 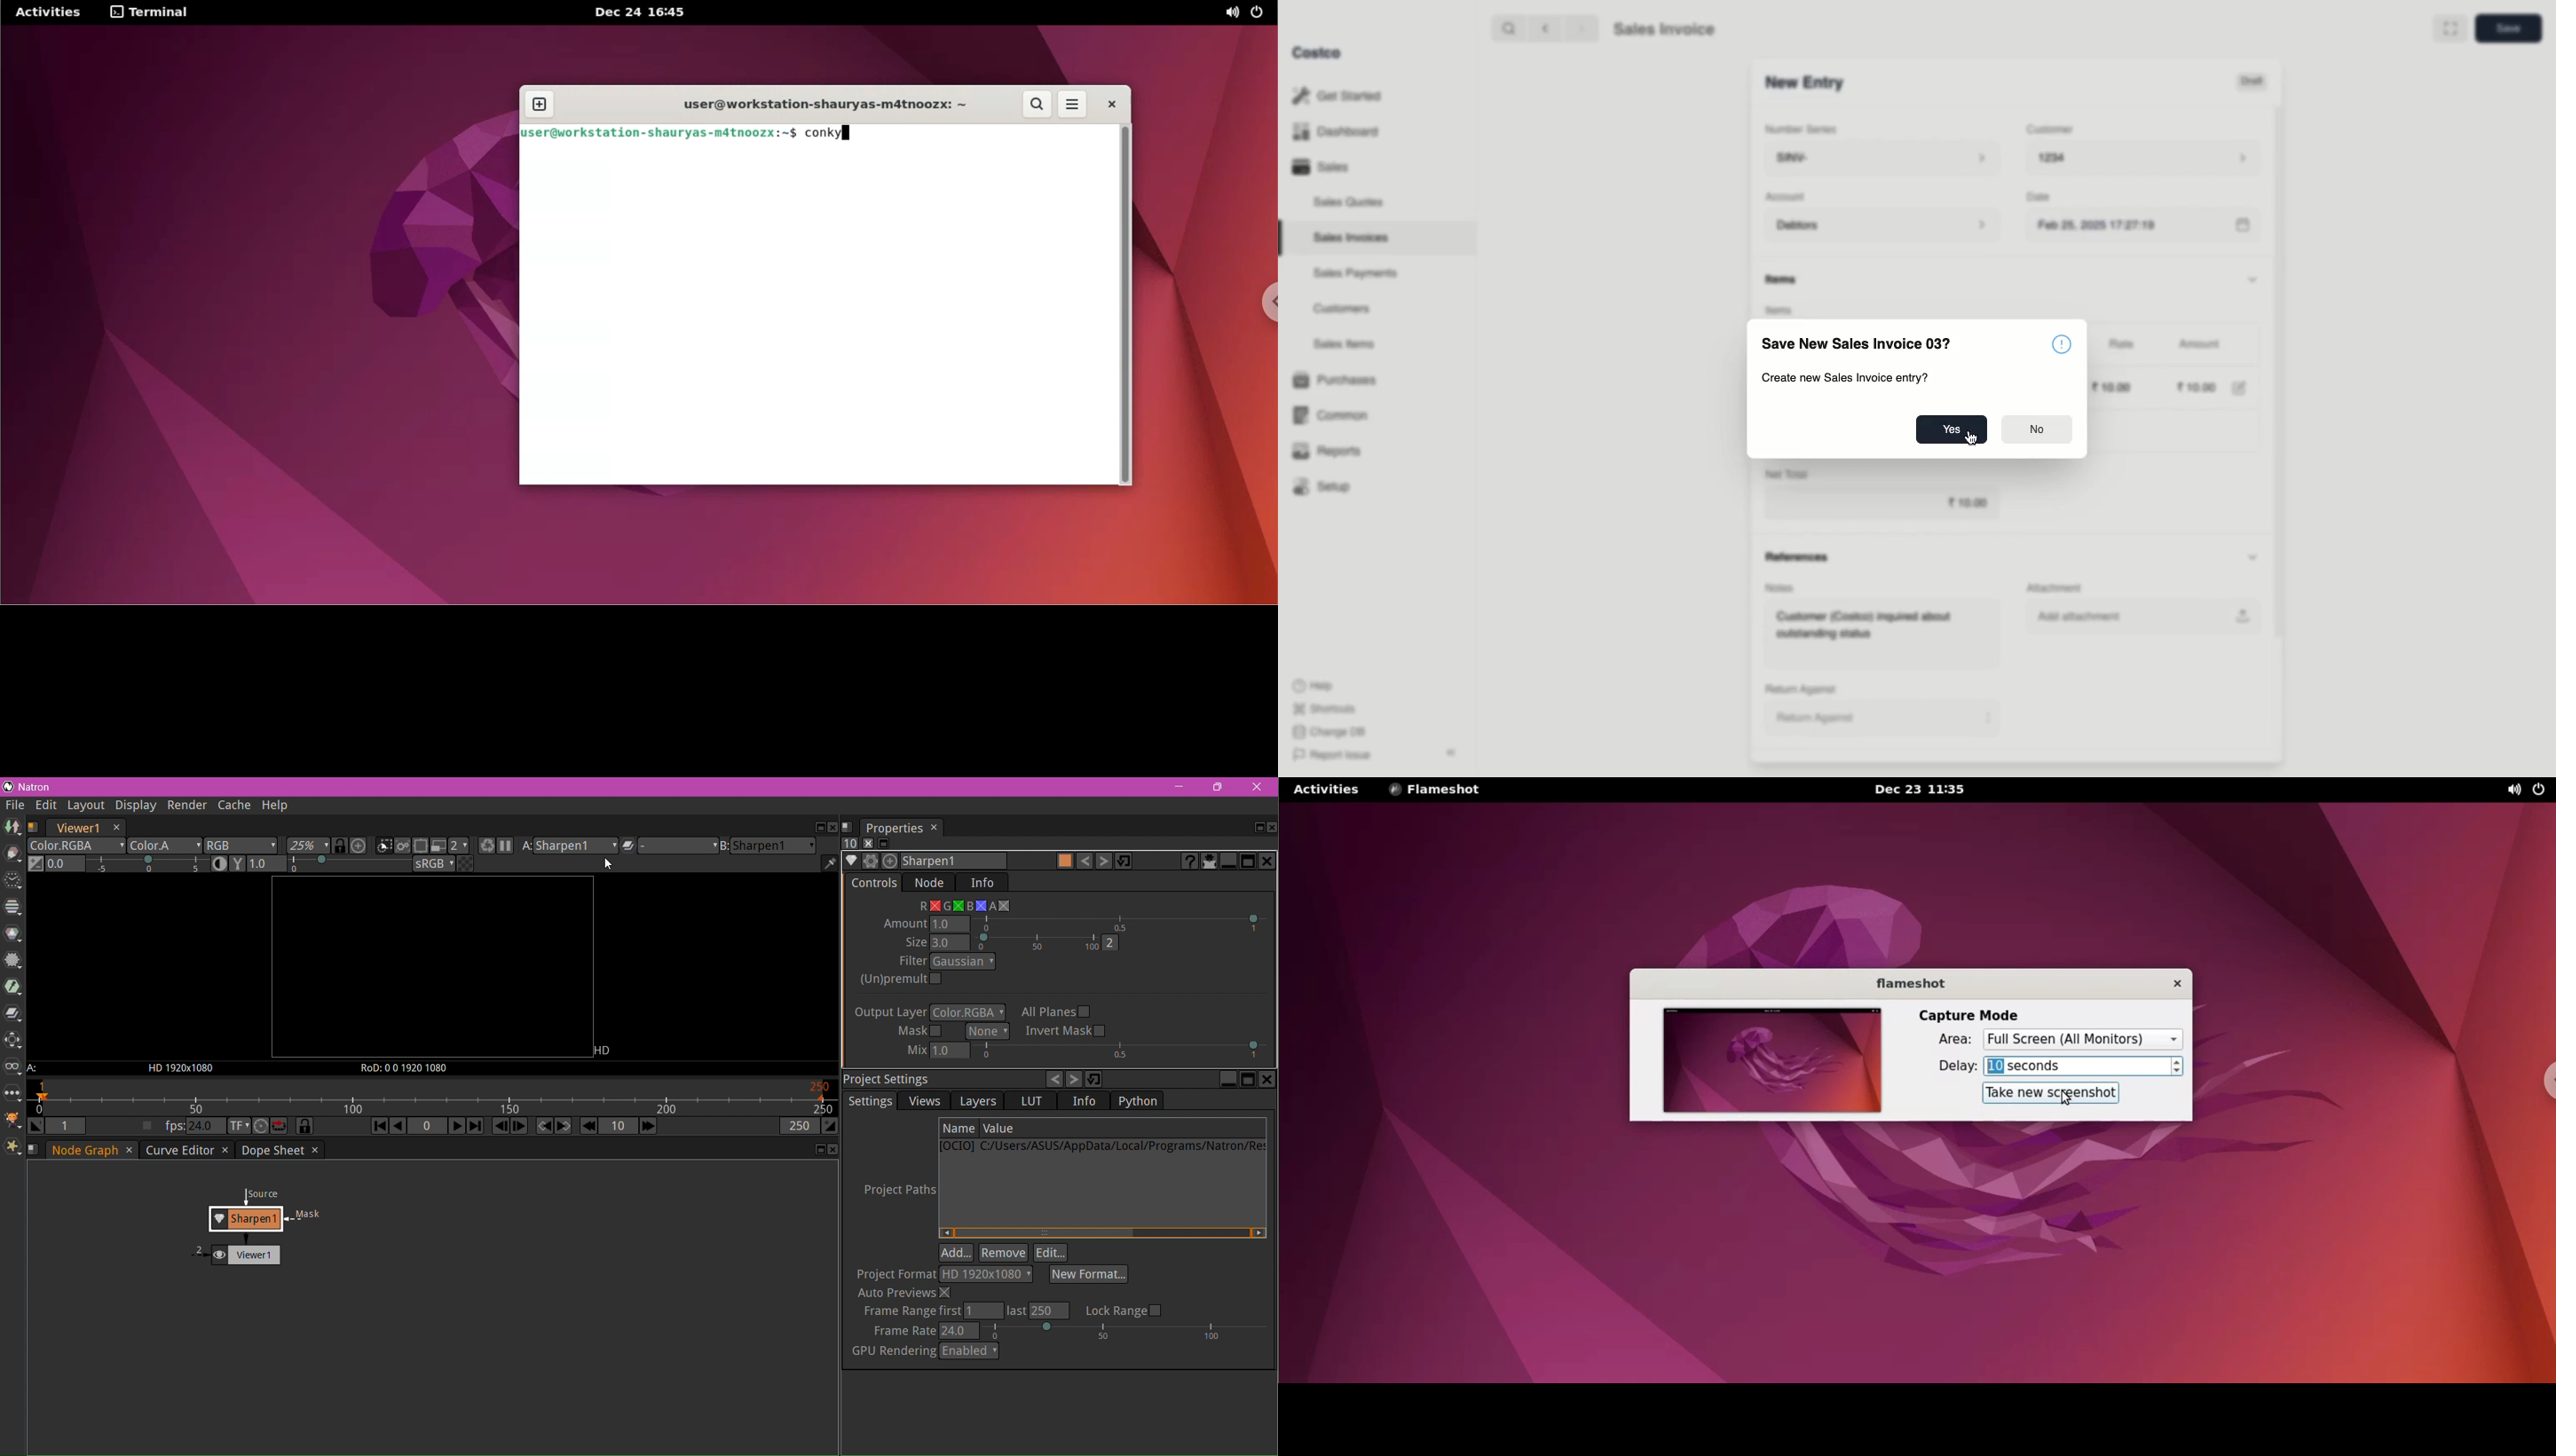 What do you see at coordinates (1450, 752) in the screenshot?
I see `Collapse` at bounding box center [1450, 752].